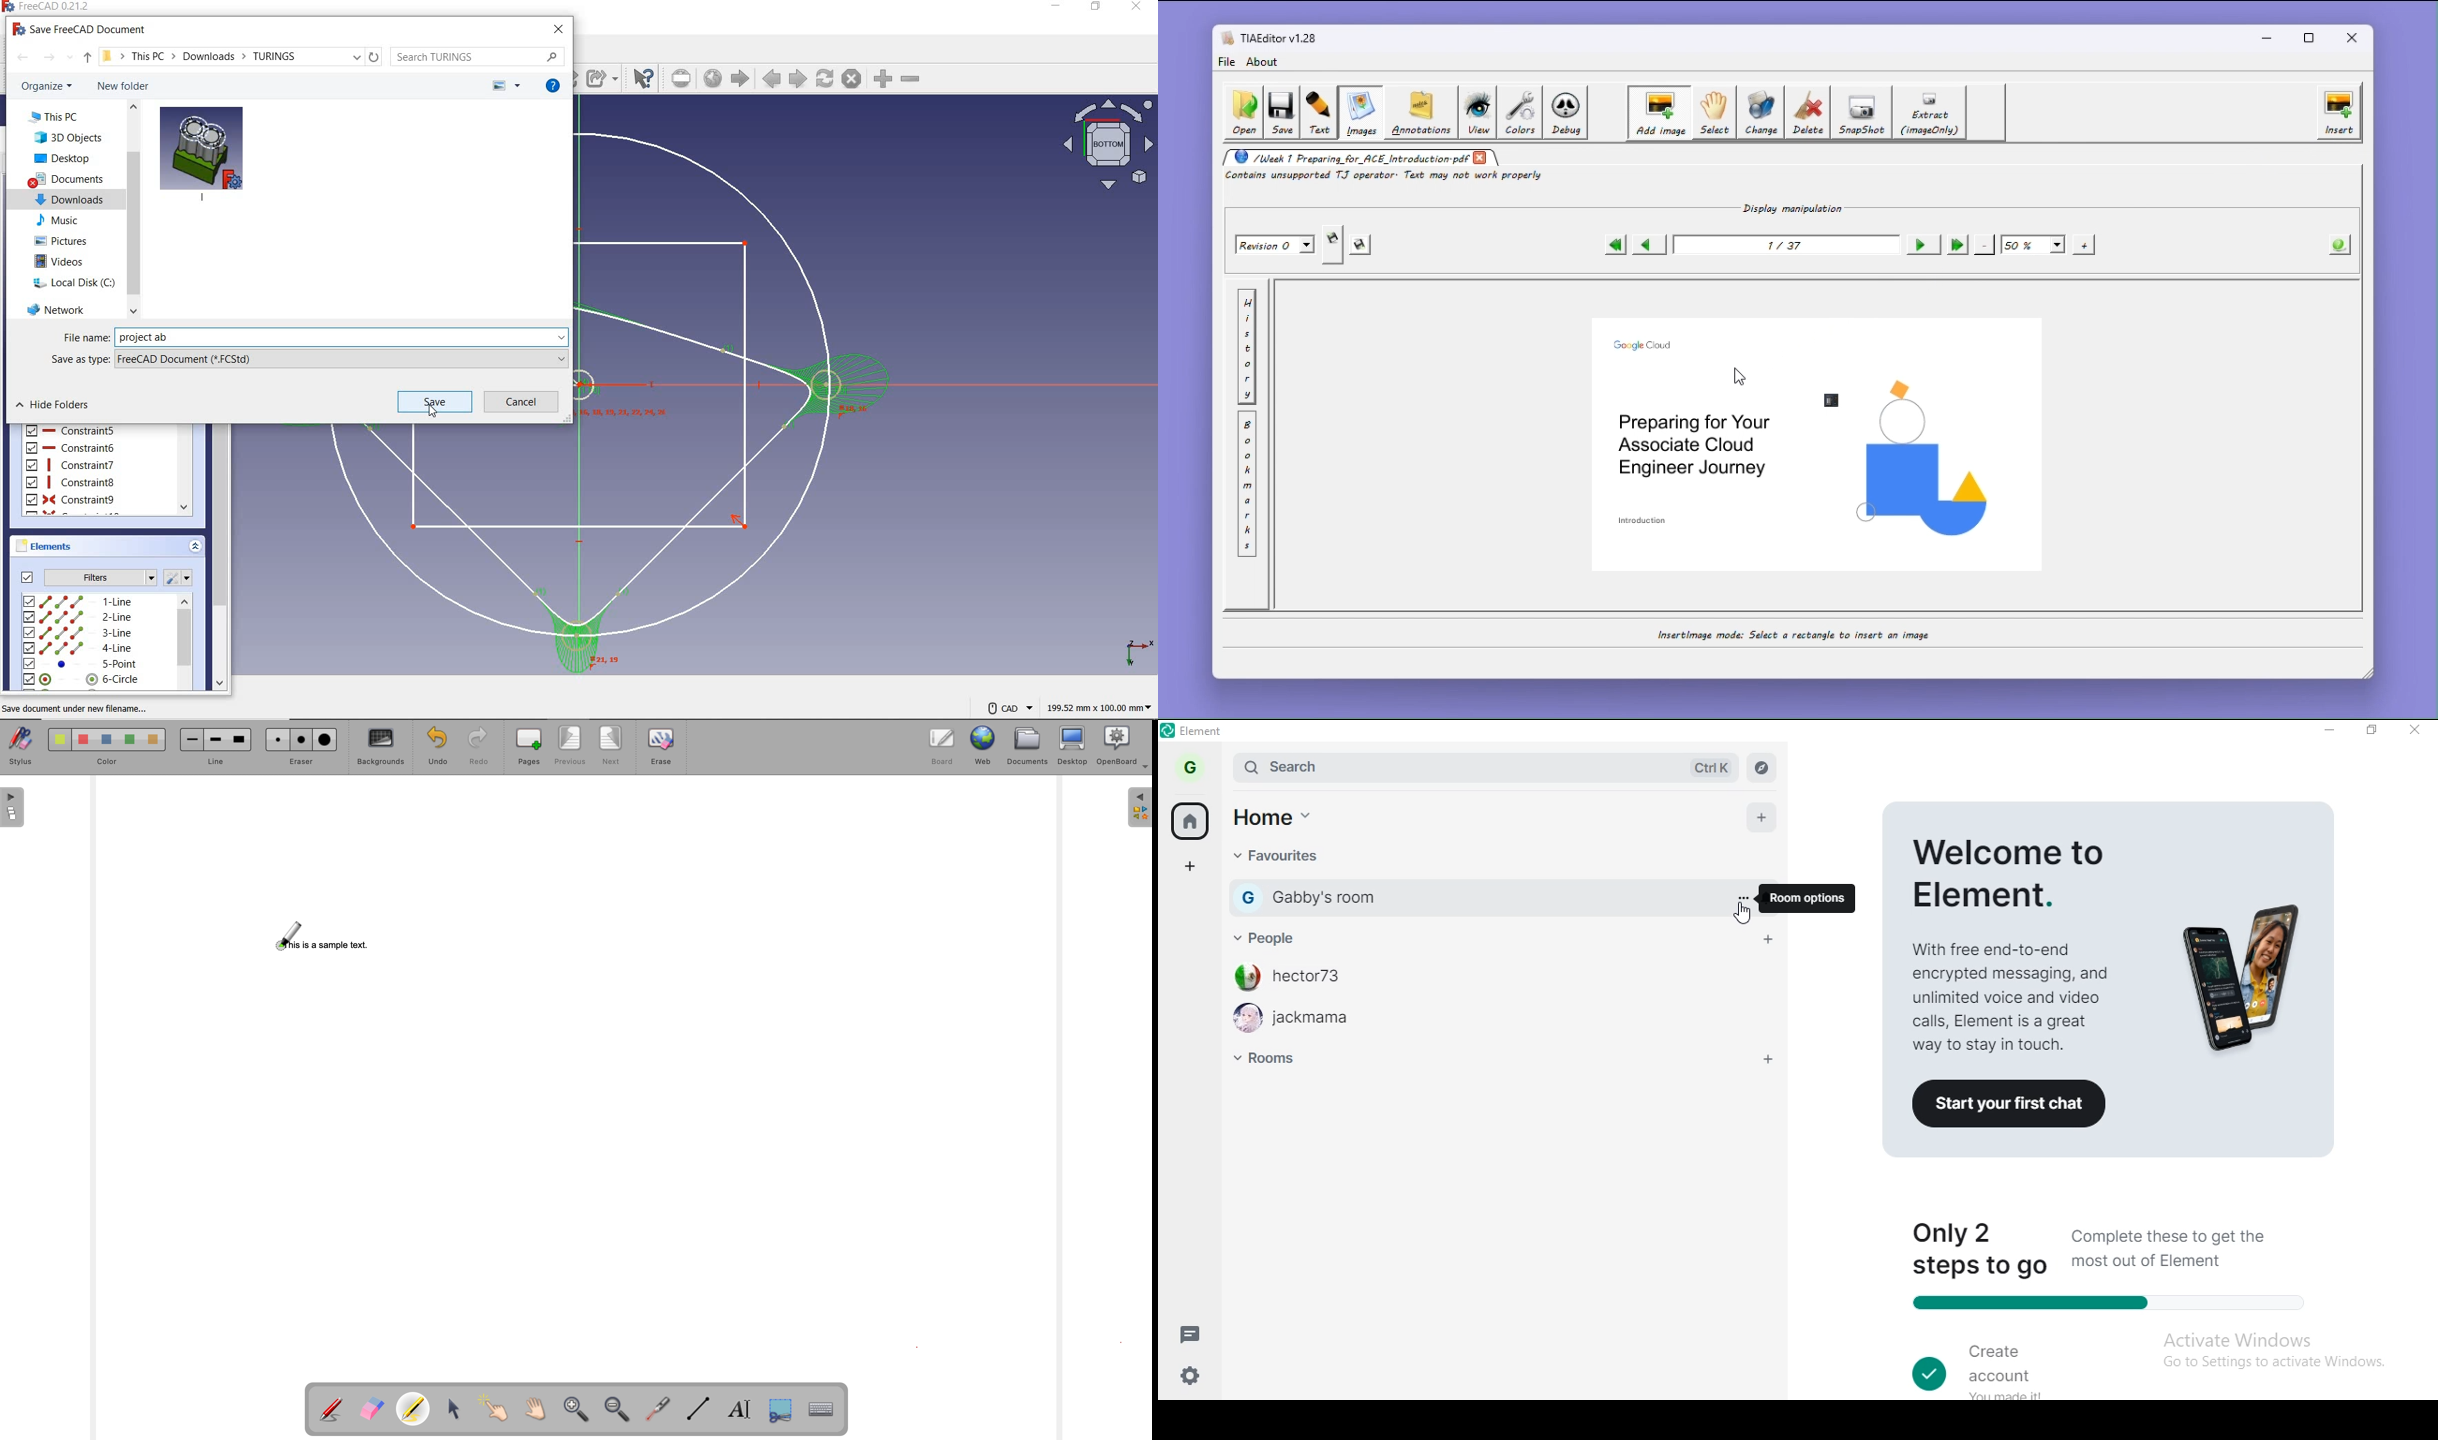 Image resolution: width=2464 pixels, height=1456 pixels. I want to click on local disk (C:), so click(73, 282).